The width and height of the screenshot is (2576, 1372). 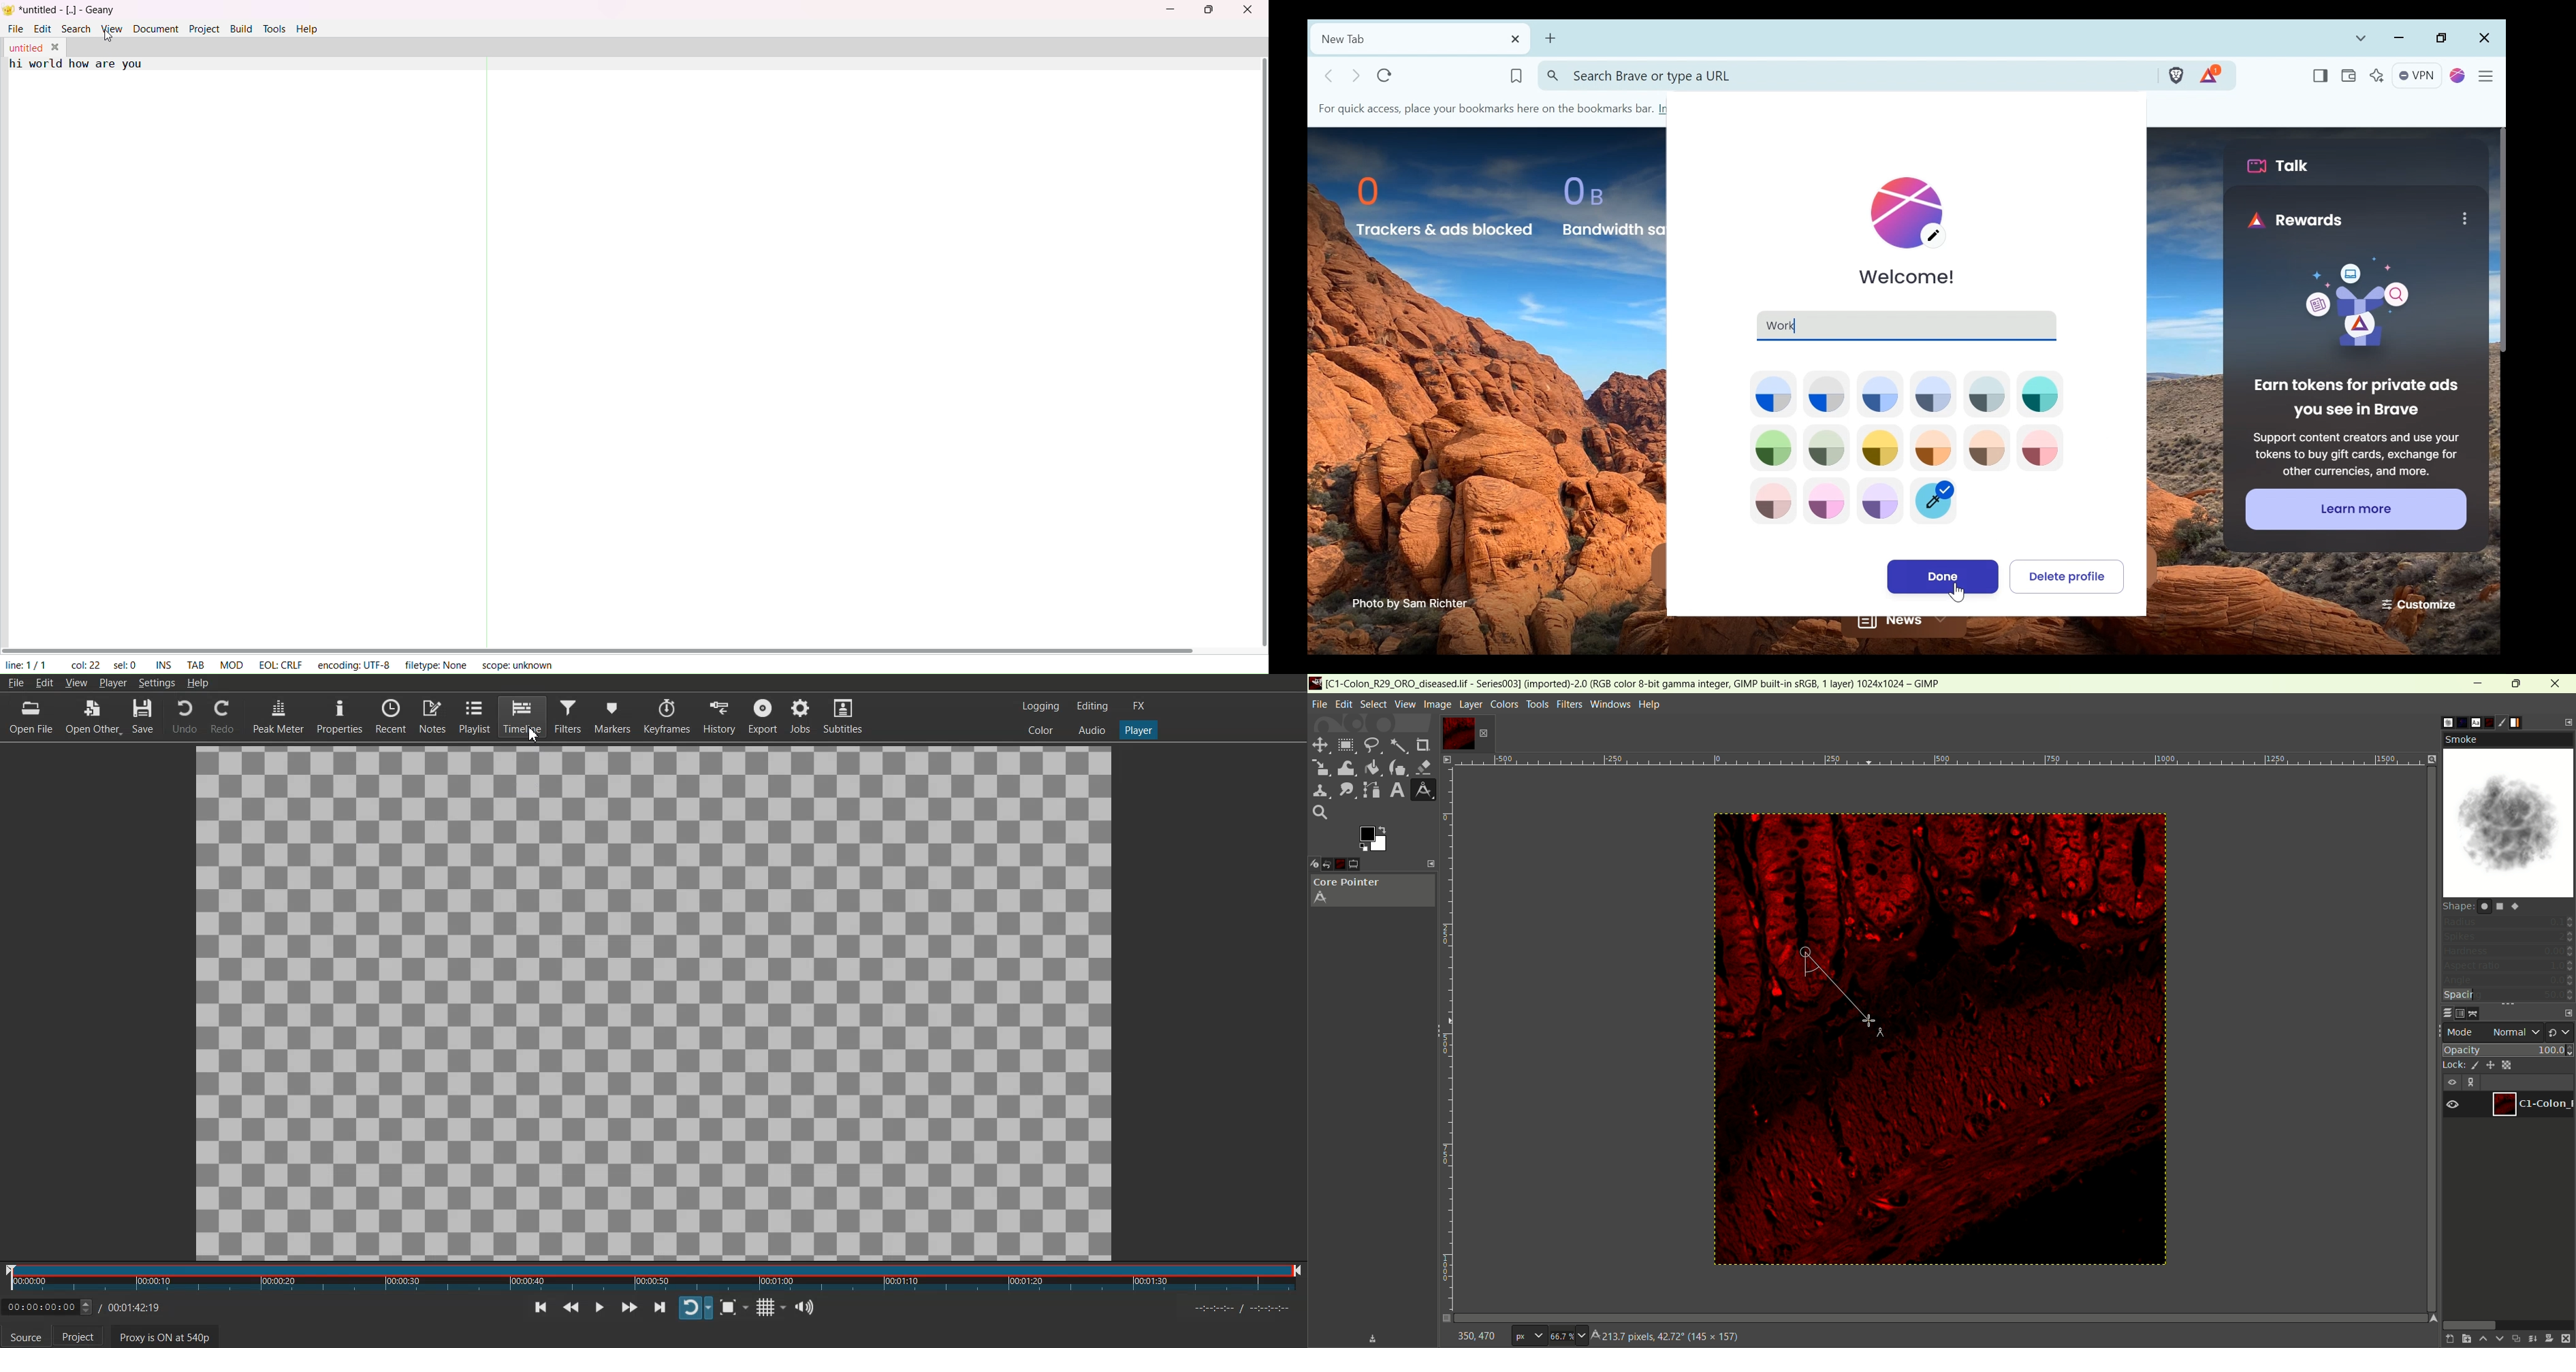 What do you see at coordinates (2500, 1339) in the screenshot?
I see `lower this layer one step` at bounding box center [2500, 1339].